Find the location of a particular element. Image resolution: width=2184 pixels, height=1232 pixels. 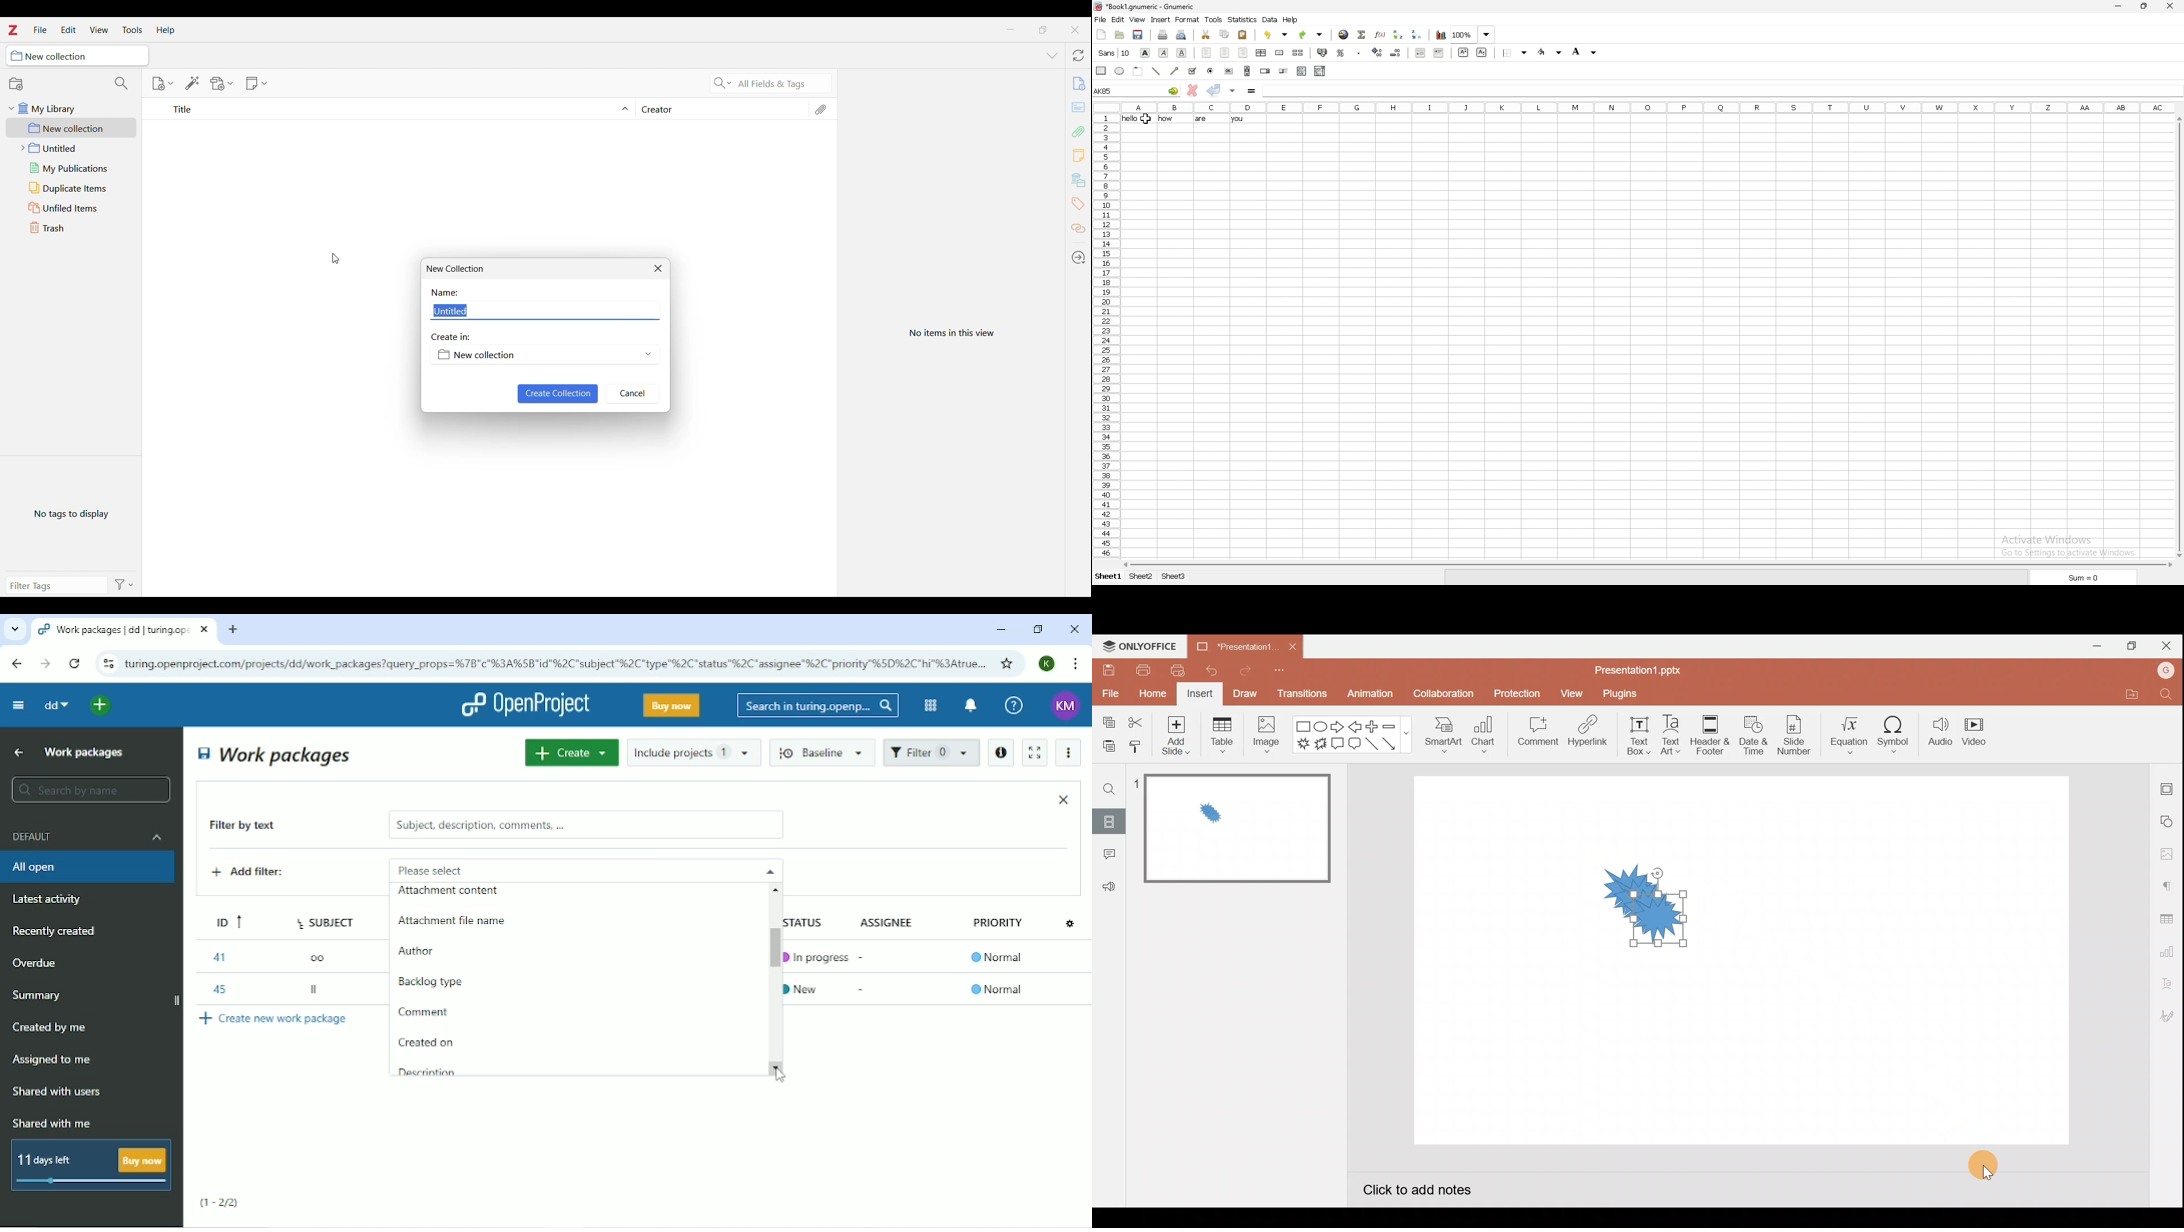

shape is located at coordinates (1632, 908).